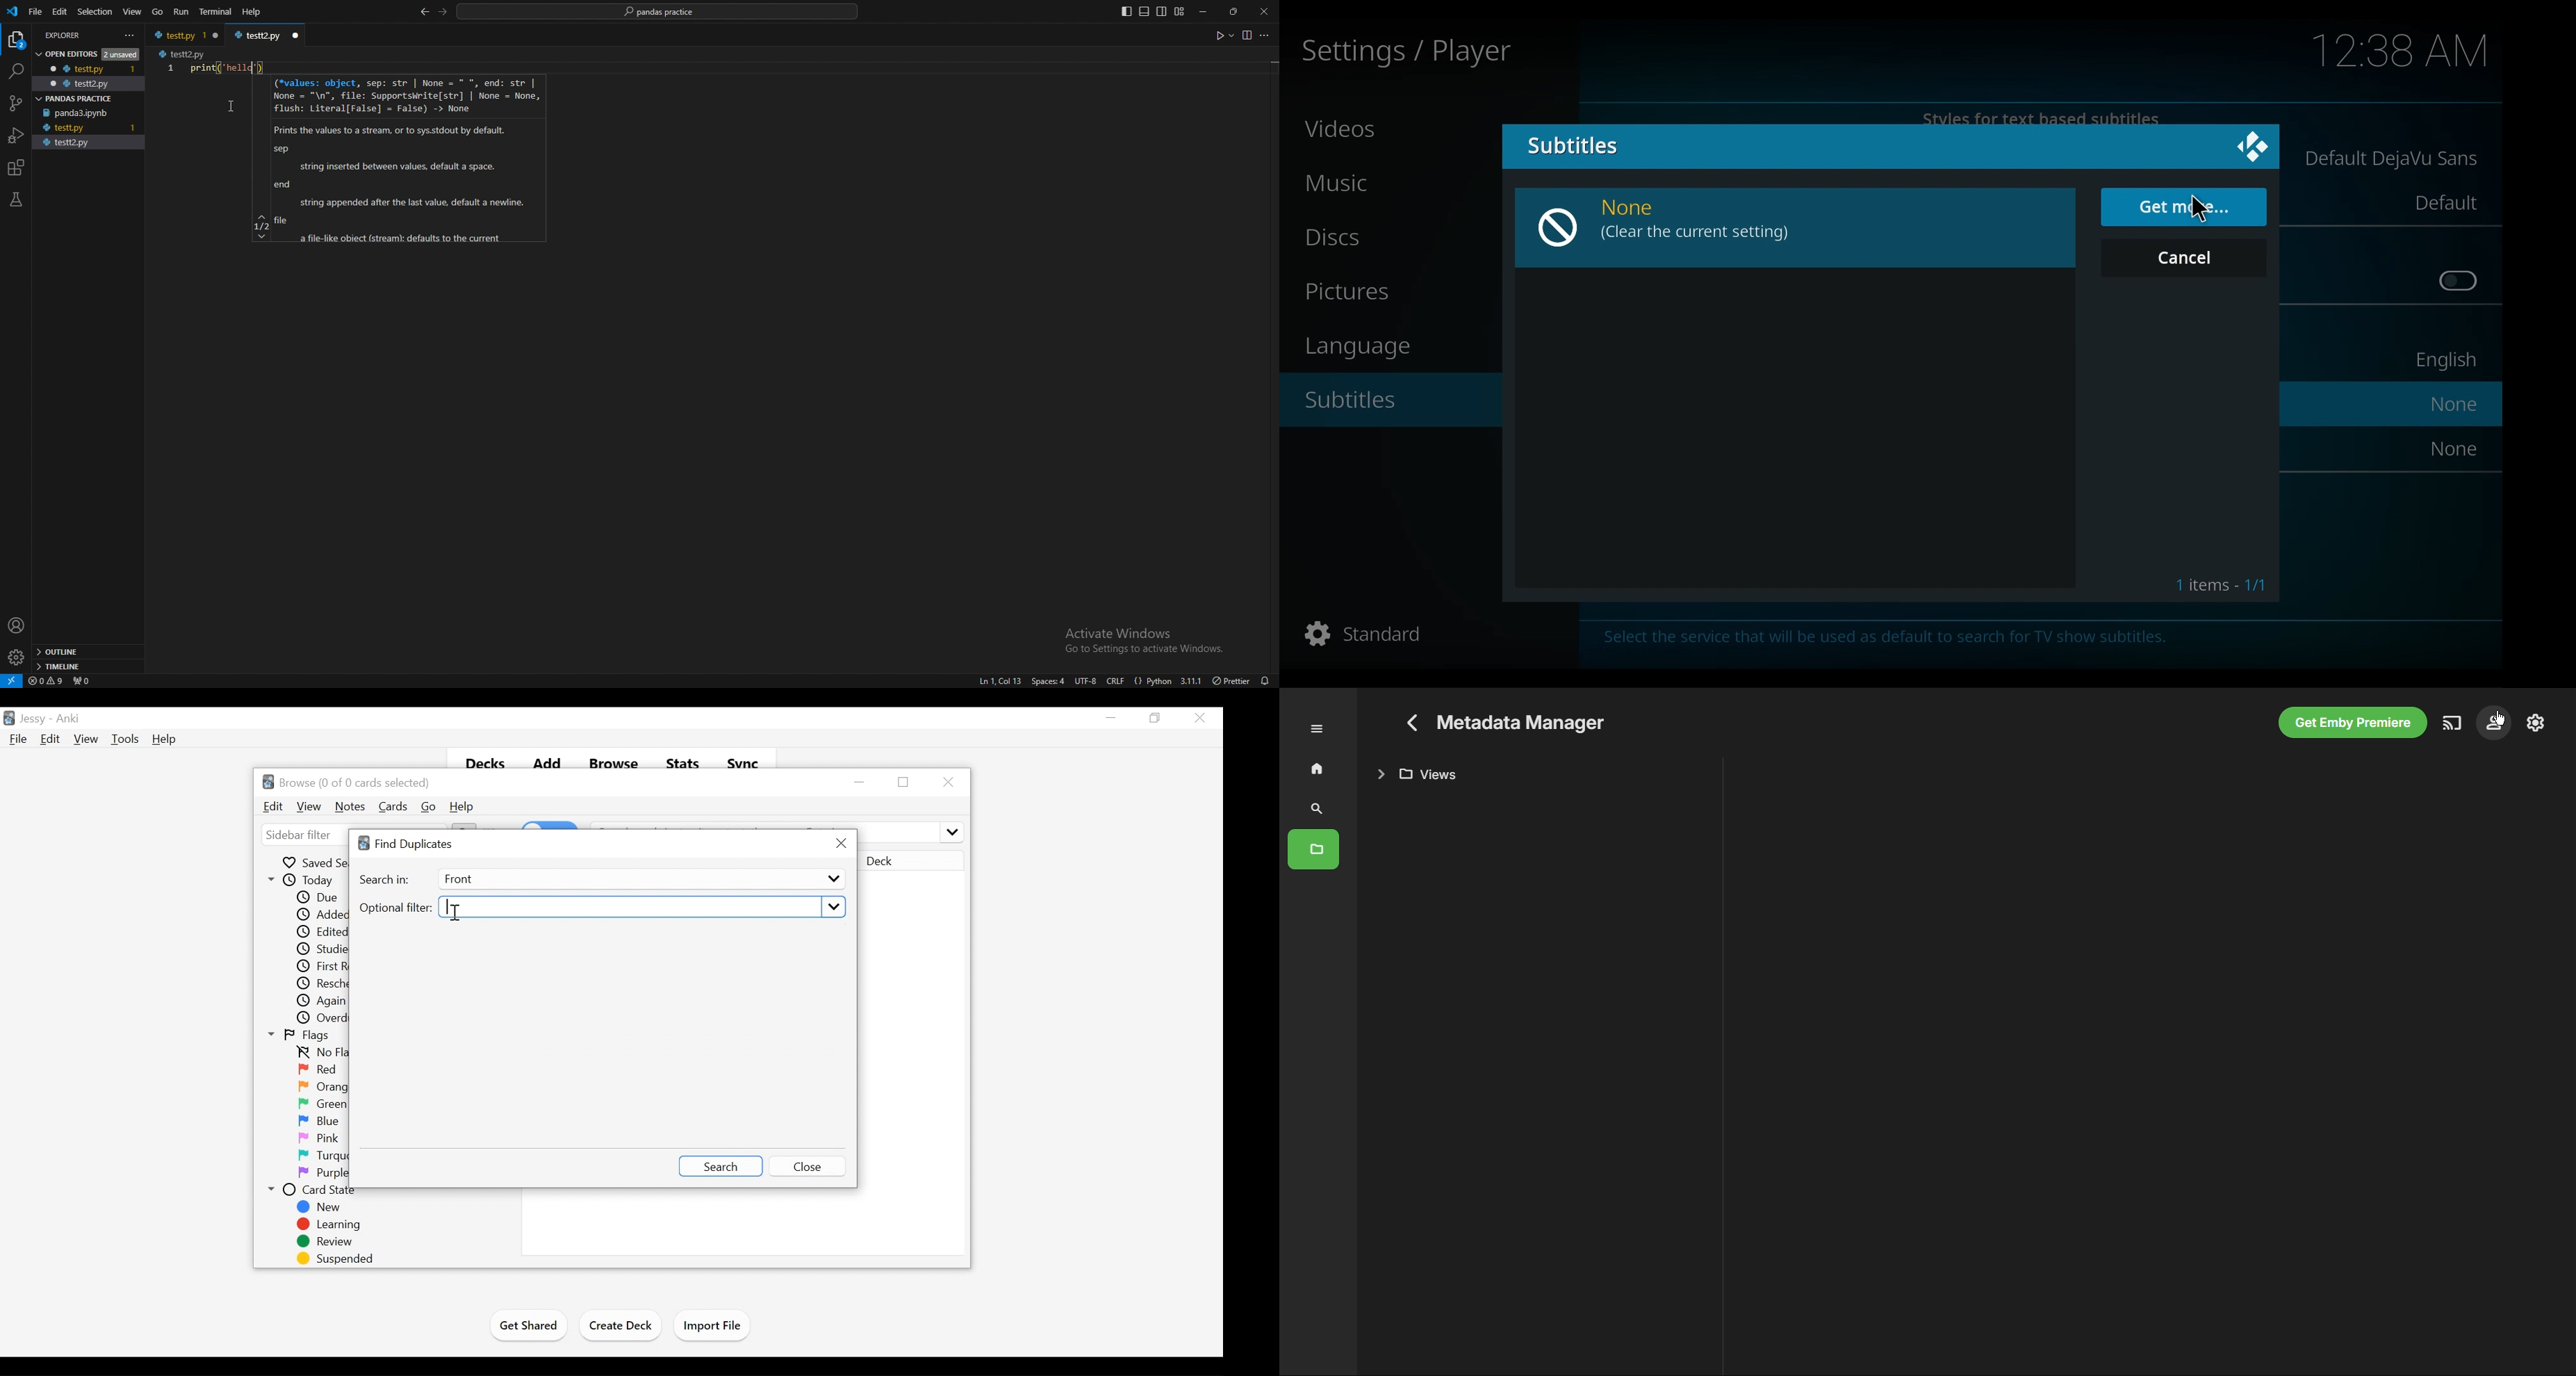 The height and width of the screenshot is (1400, 2576). Describe the element at coordinates (90, 98) in the screenshot. I see `pandas practice` at that location.